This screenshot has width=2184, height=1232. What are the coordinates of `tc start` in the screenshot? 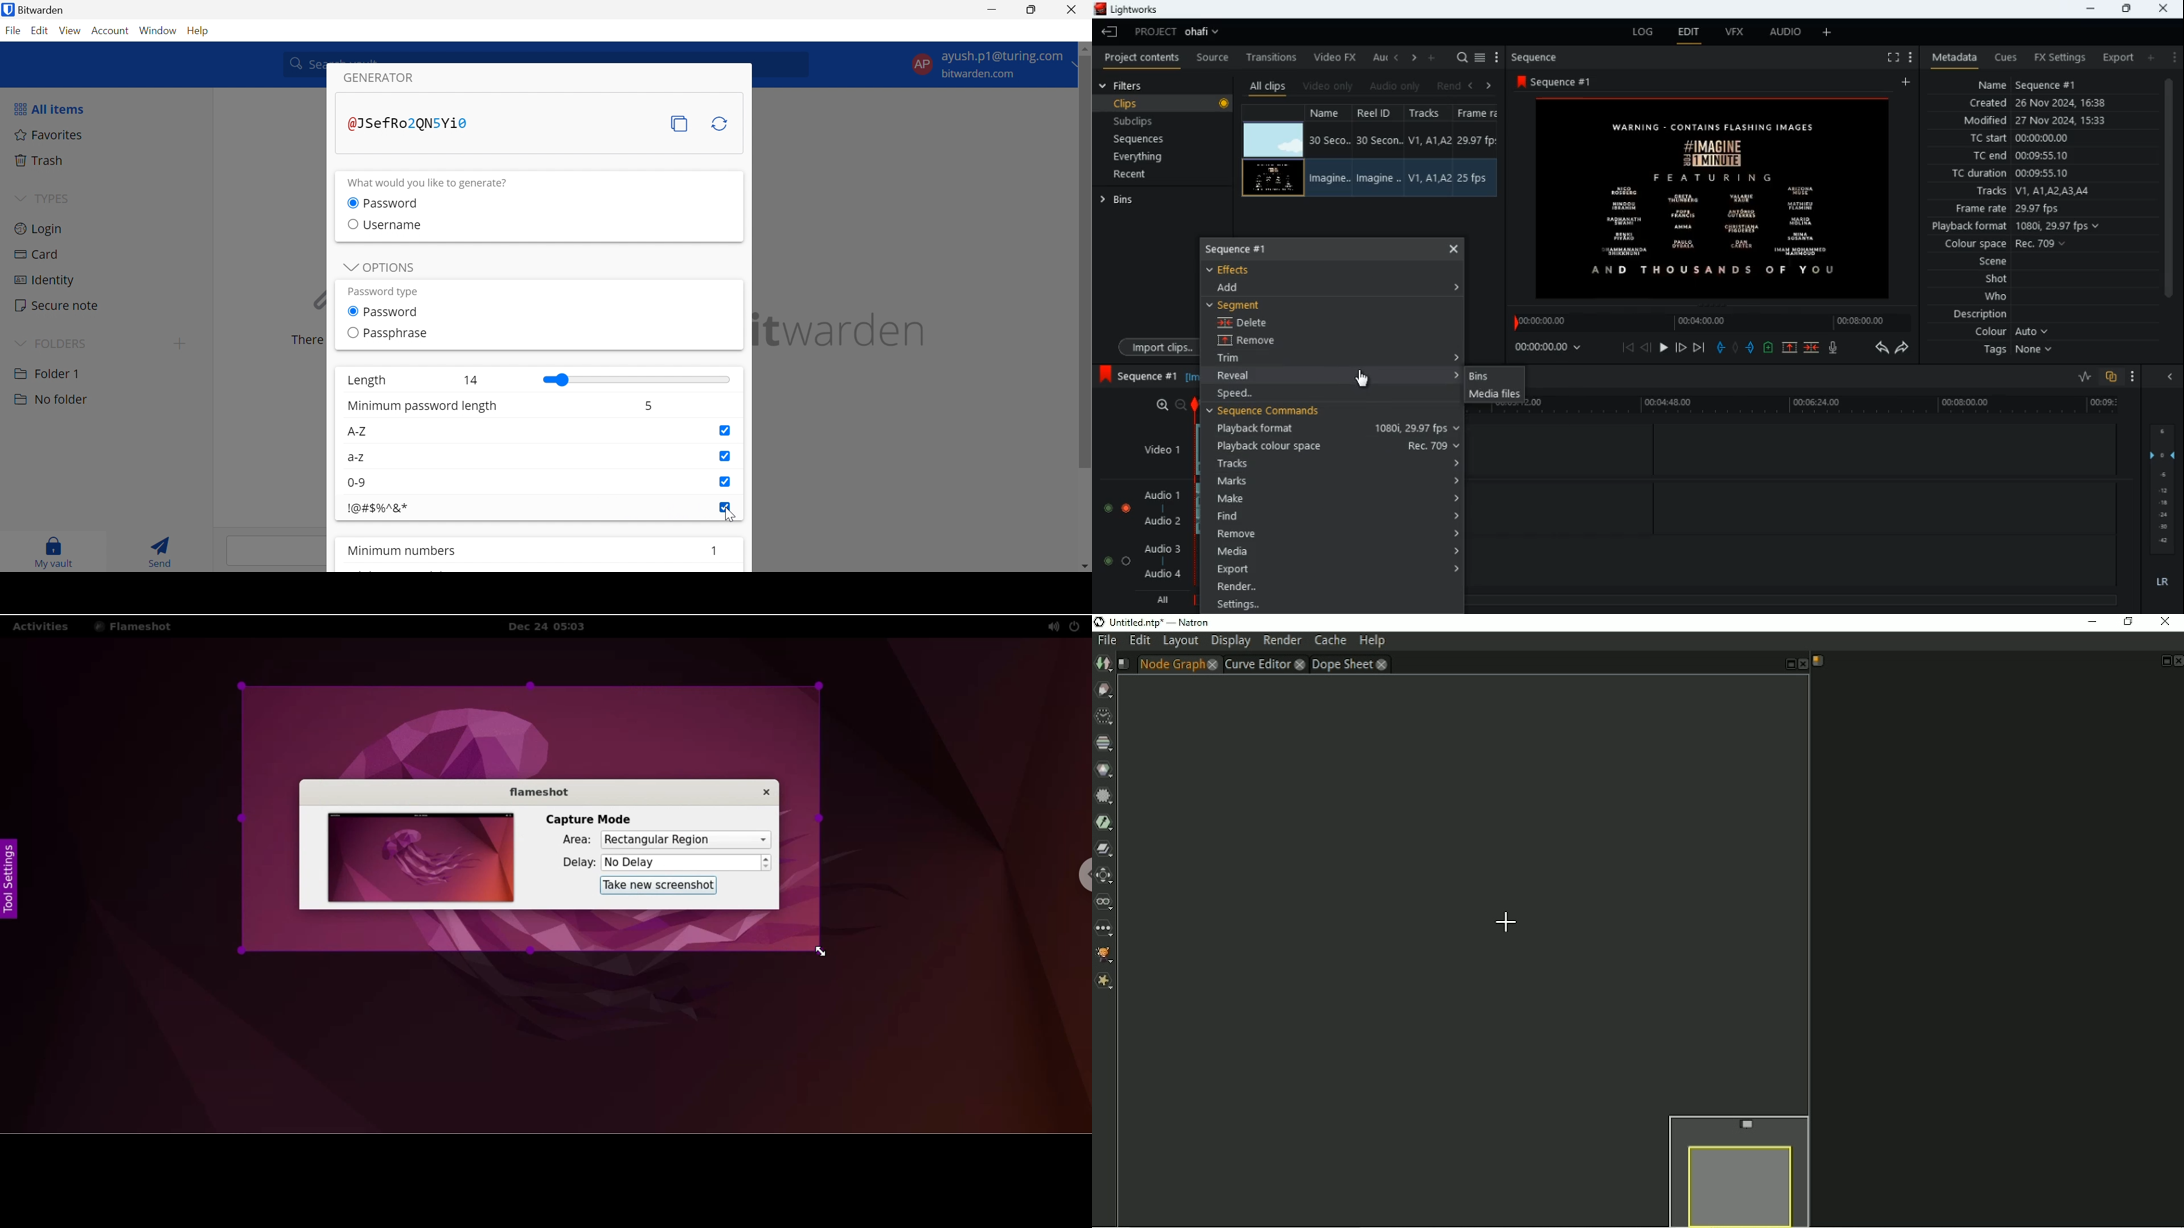 It's located at (2045, 139).